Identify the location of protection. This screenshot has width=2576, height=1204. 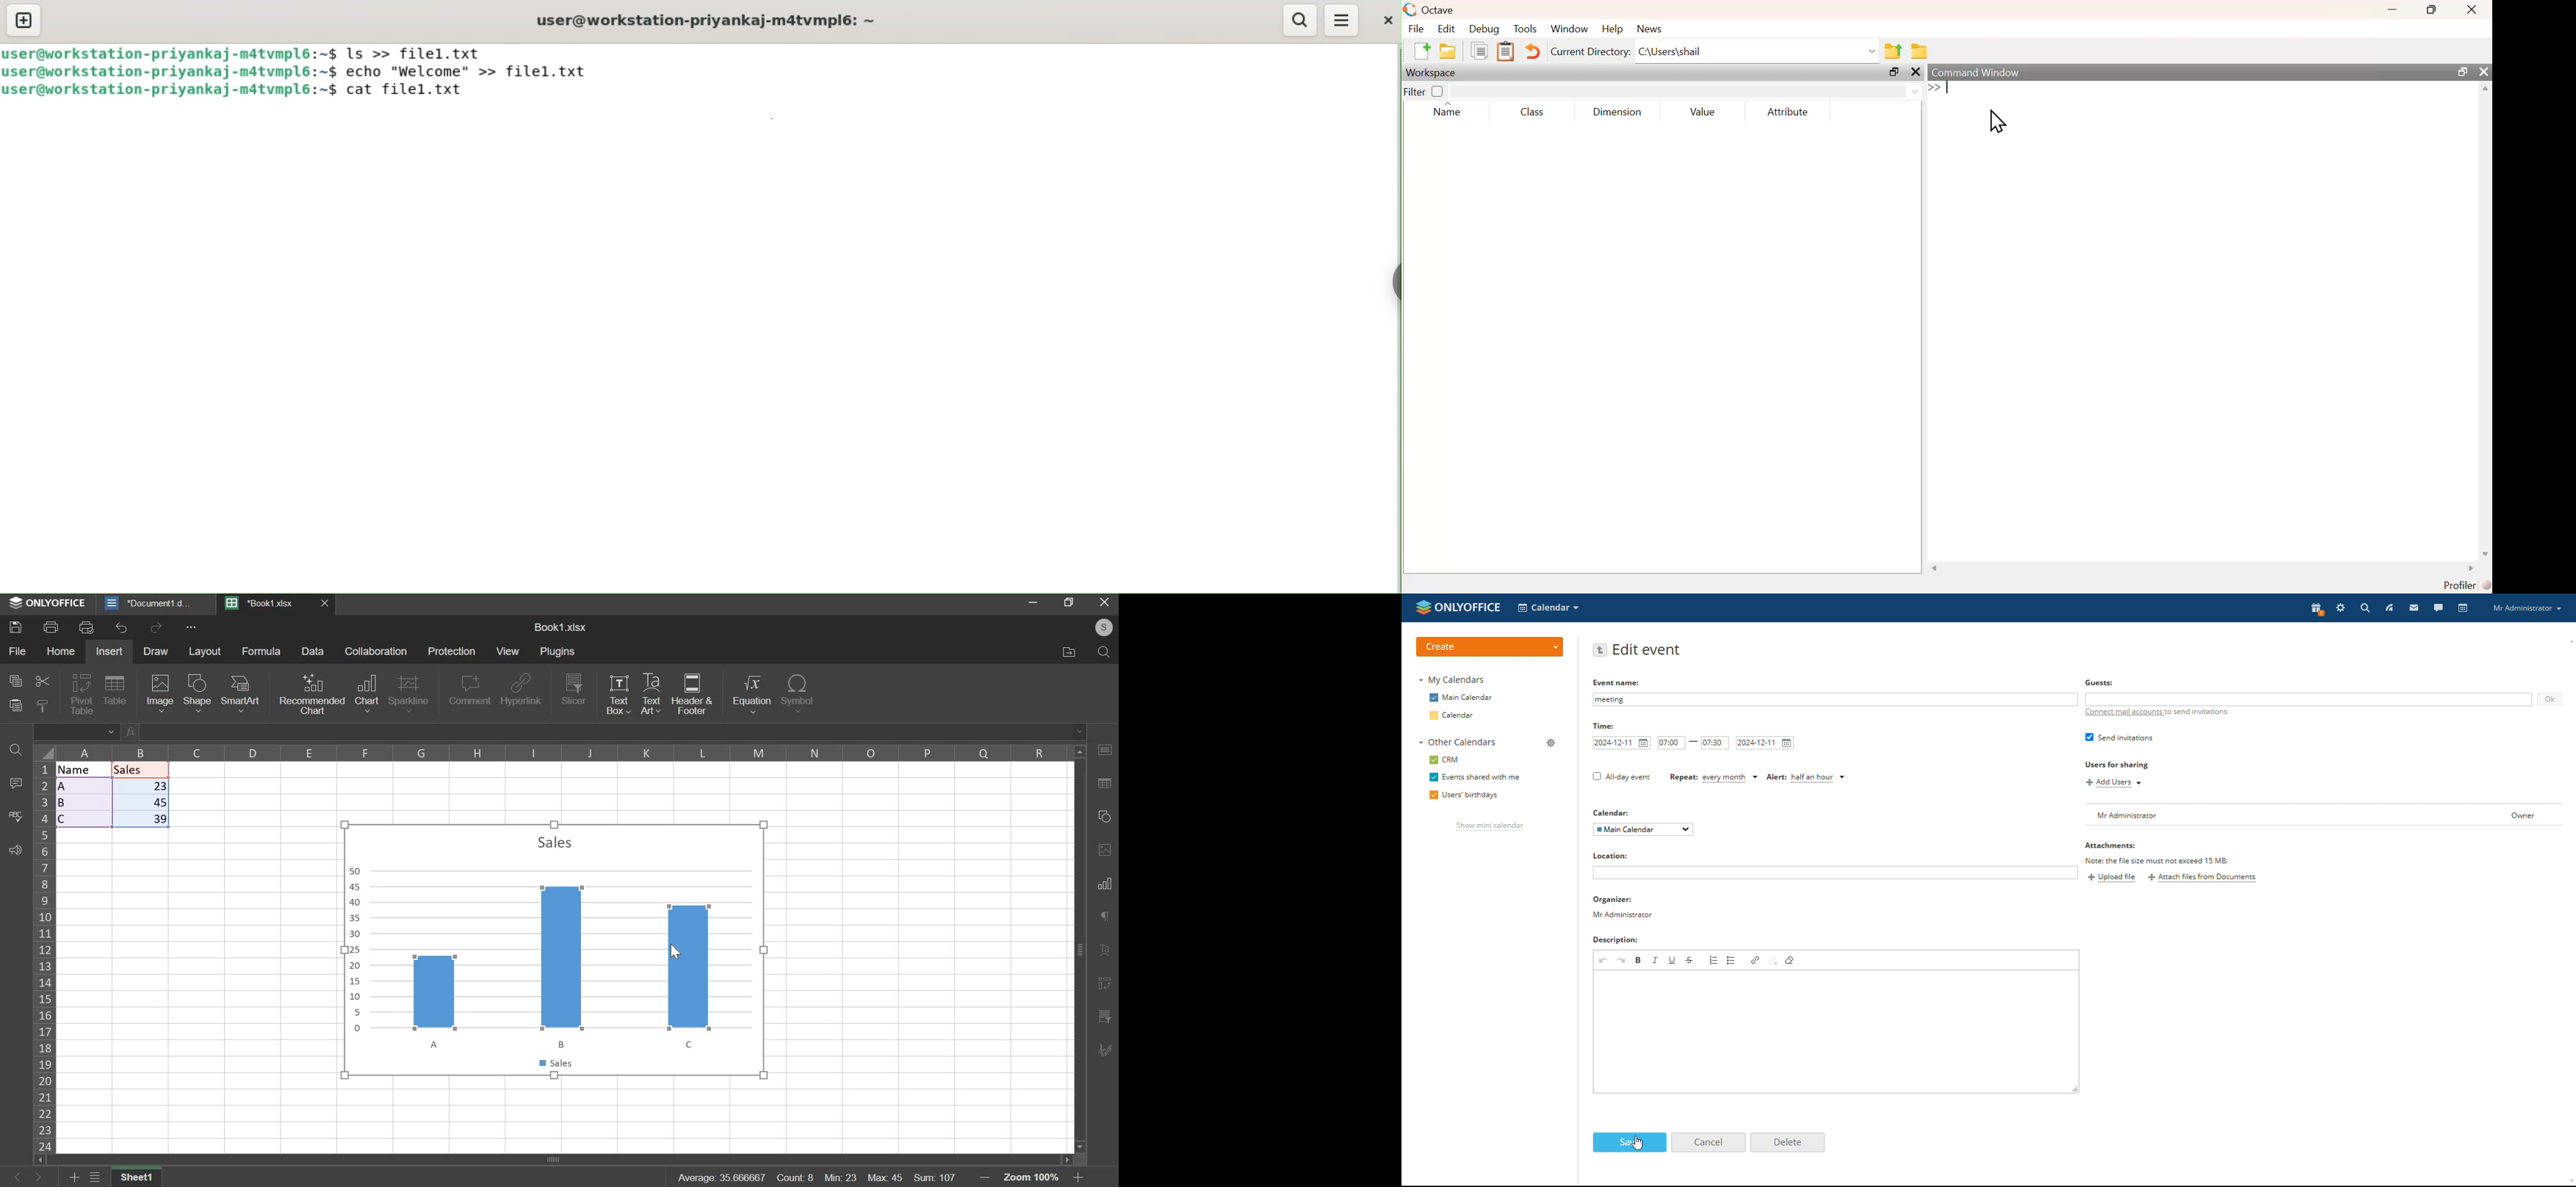
(451, 651).